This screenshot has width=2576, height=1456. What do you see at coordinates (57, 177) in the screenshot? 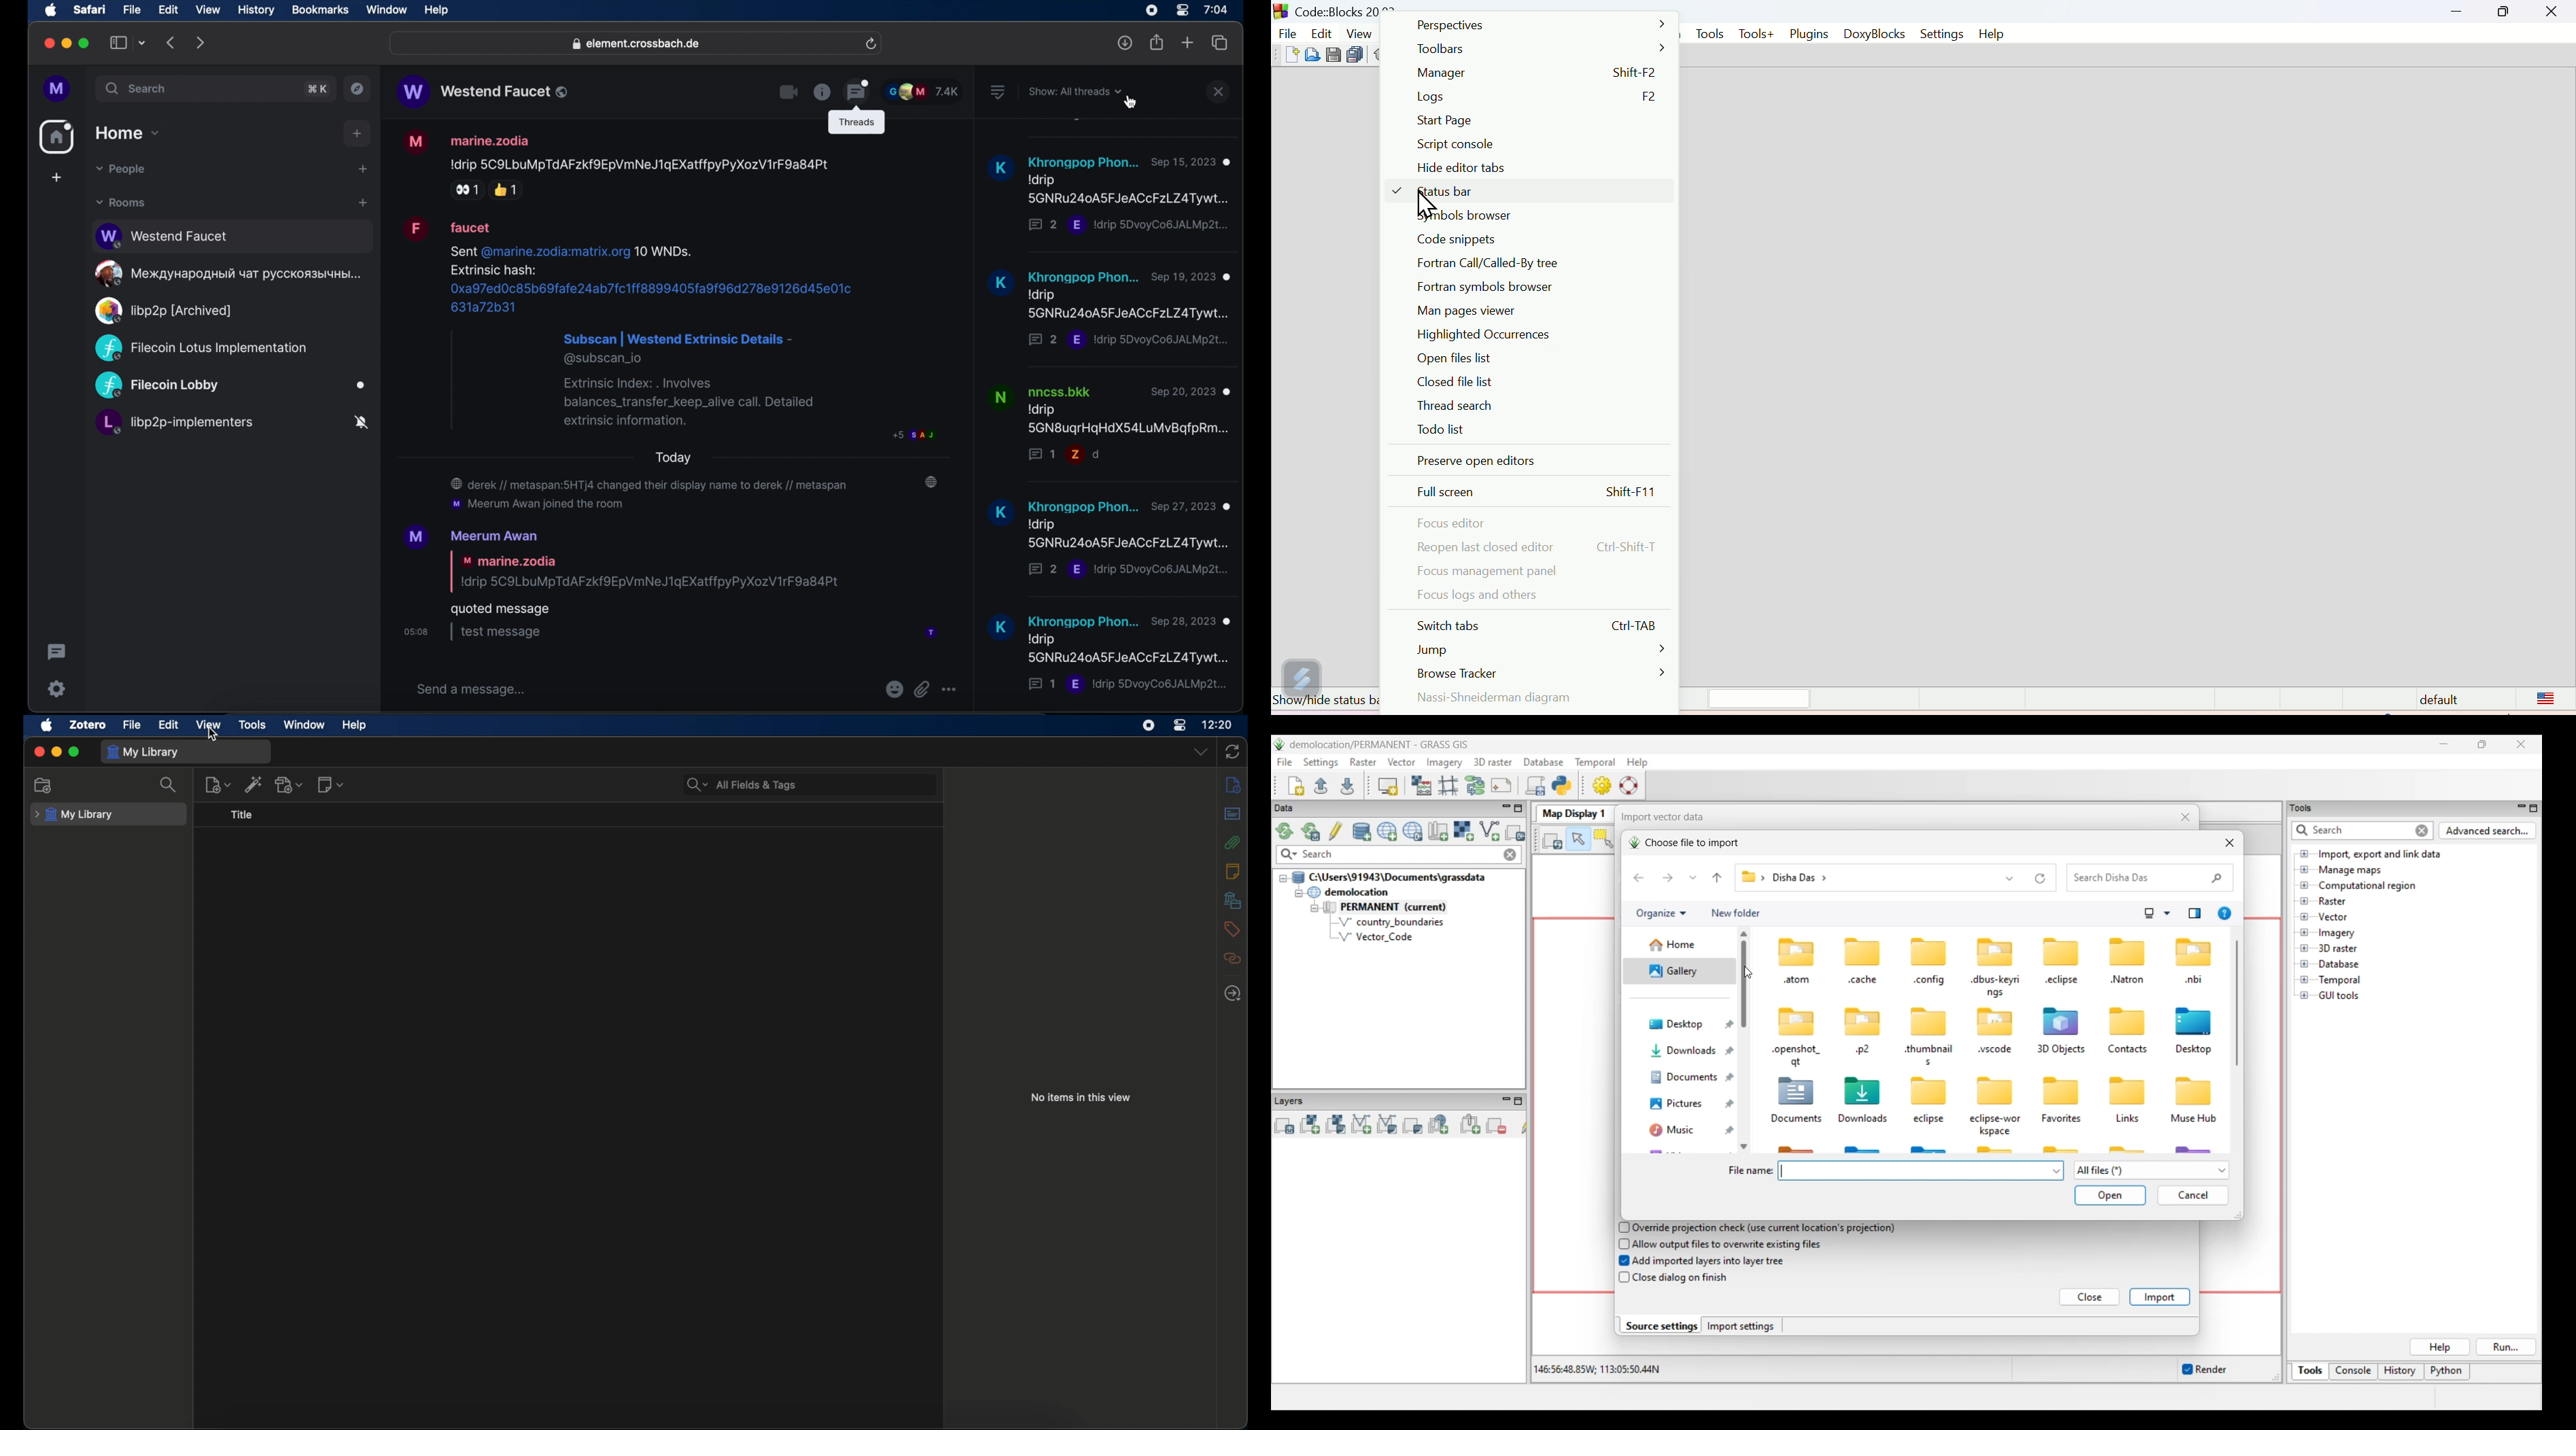
I see `create space` at bounding box center [57, 177].